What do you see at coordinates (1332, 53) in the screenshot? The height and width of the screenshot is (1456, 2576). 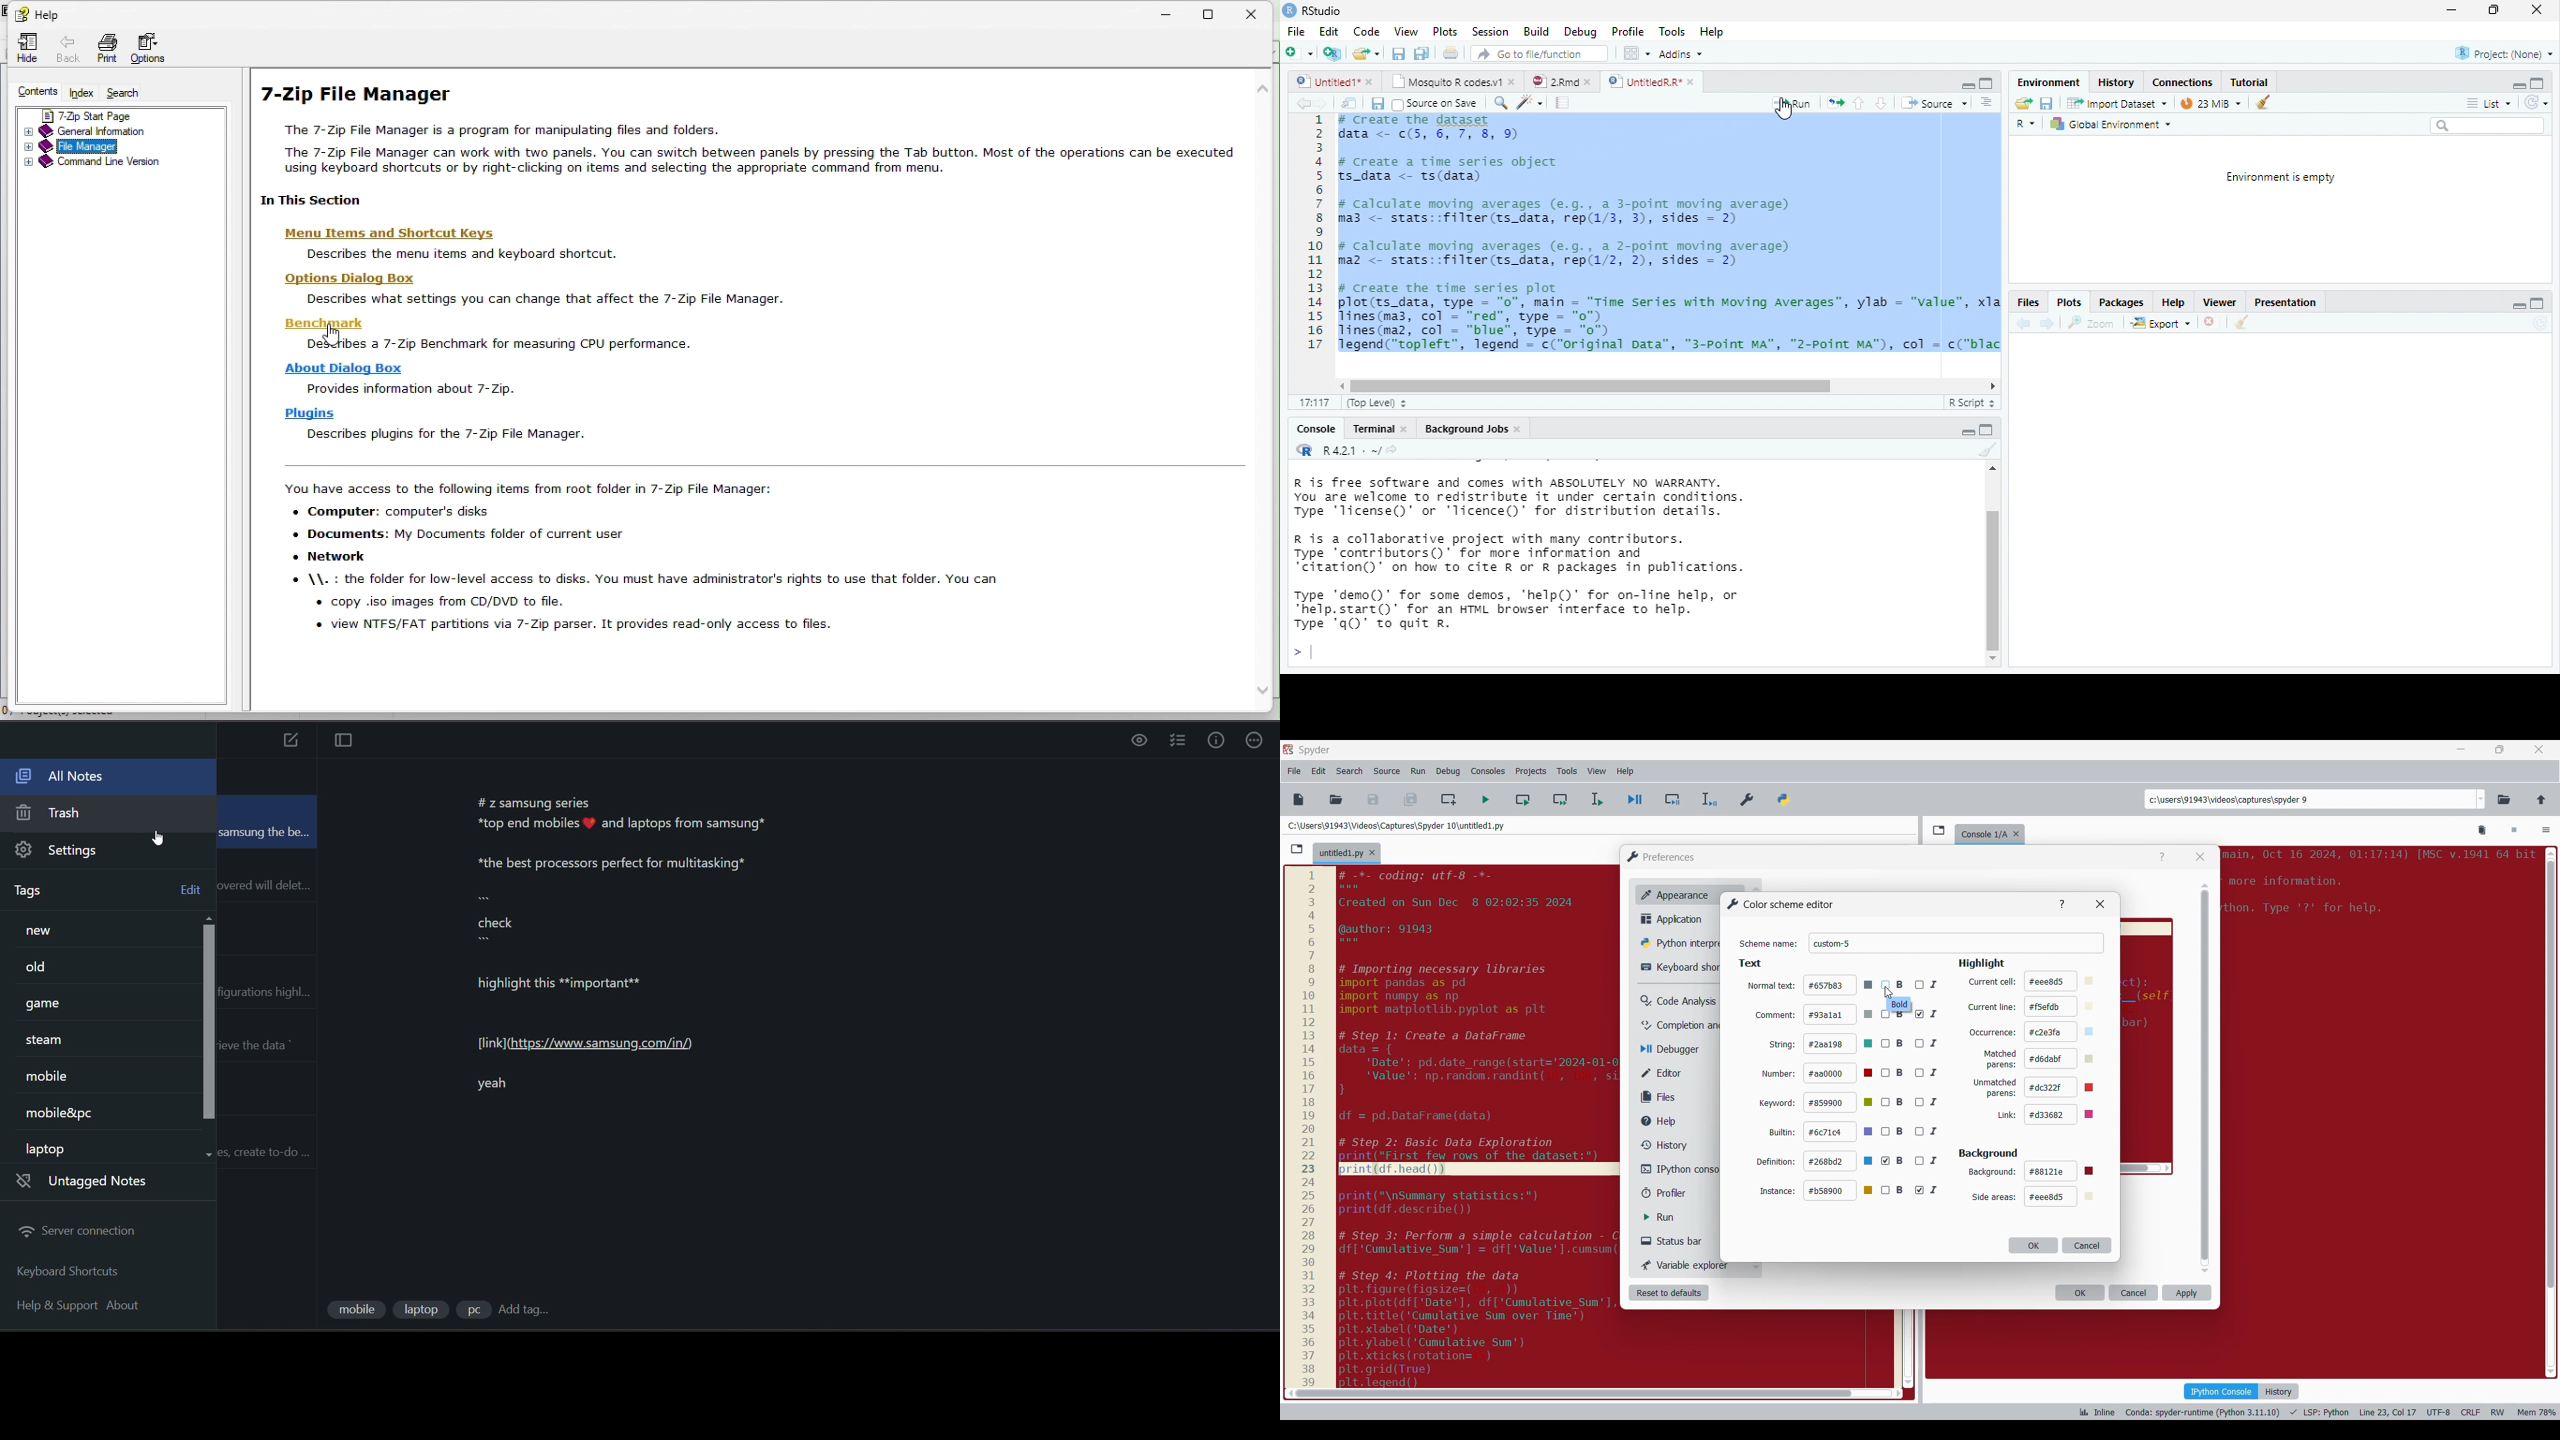 I see `Create a project` at bounding box center [1332, 53].